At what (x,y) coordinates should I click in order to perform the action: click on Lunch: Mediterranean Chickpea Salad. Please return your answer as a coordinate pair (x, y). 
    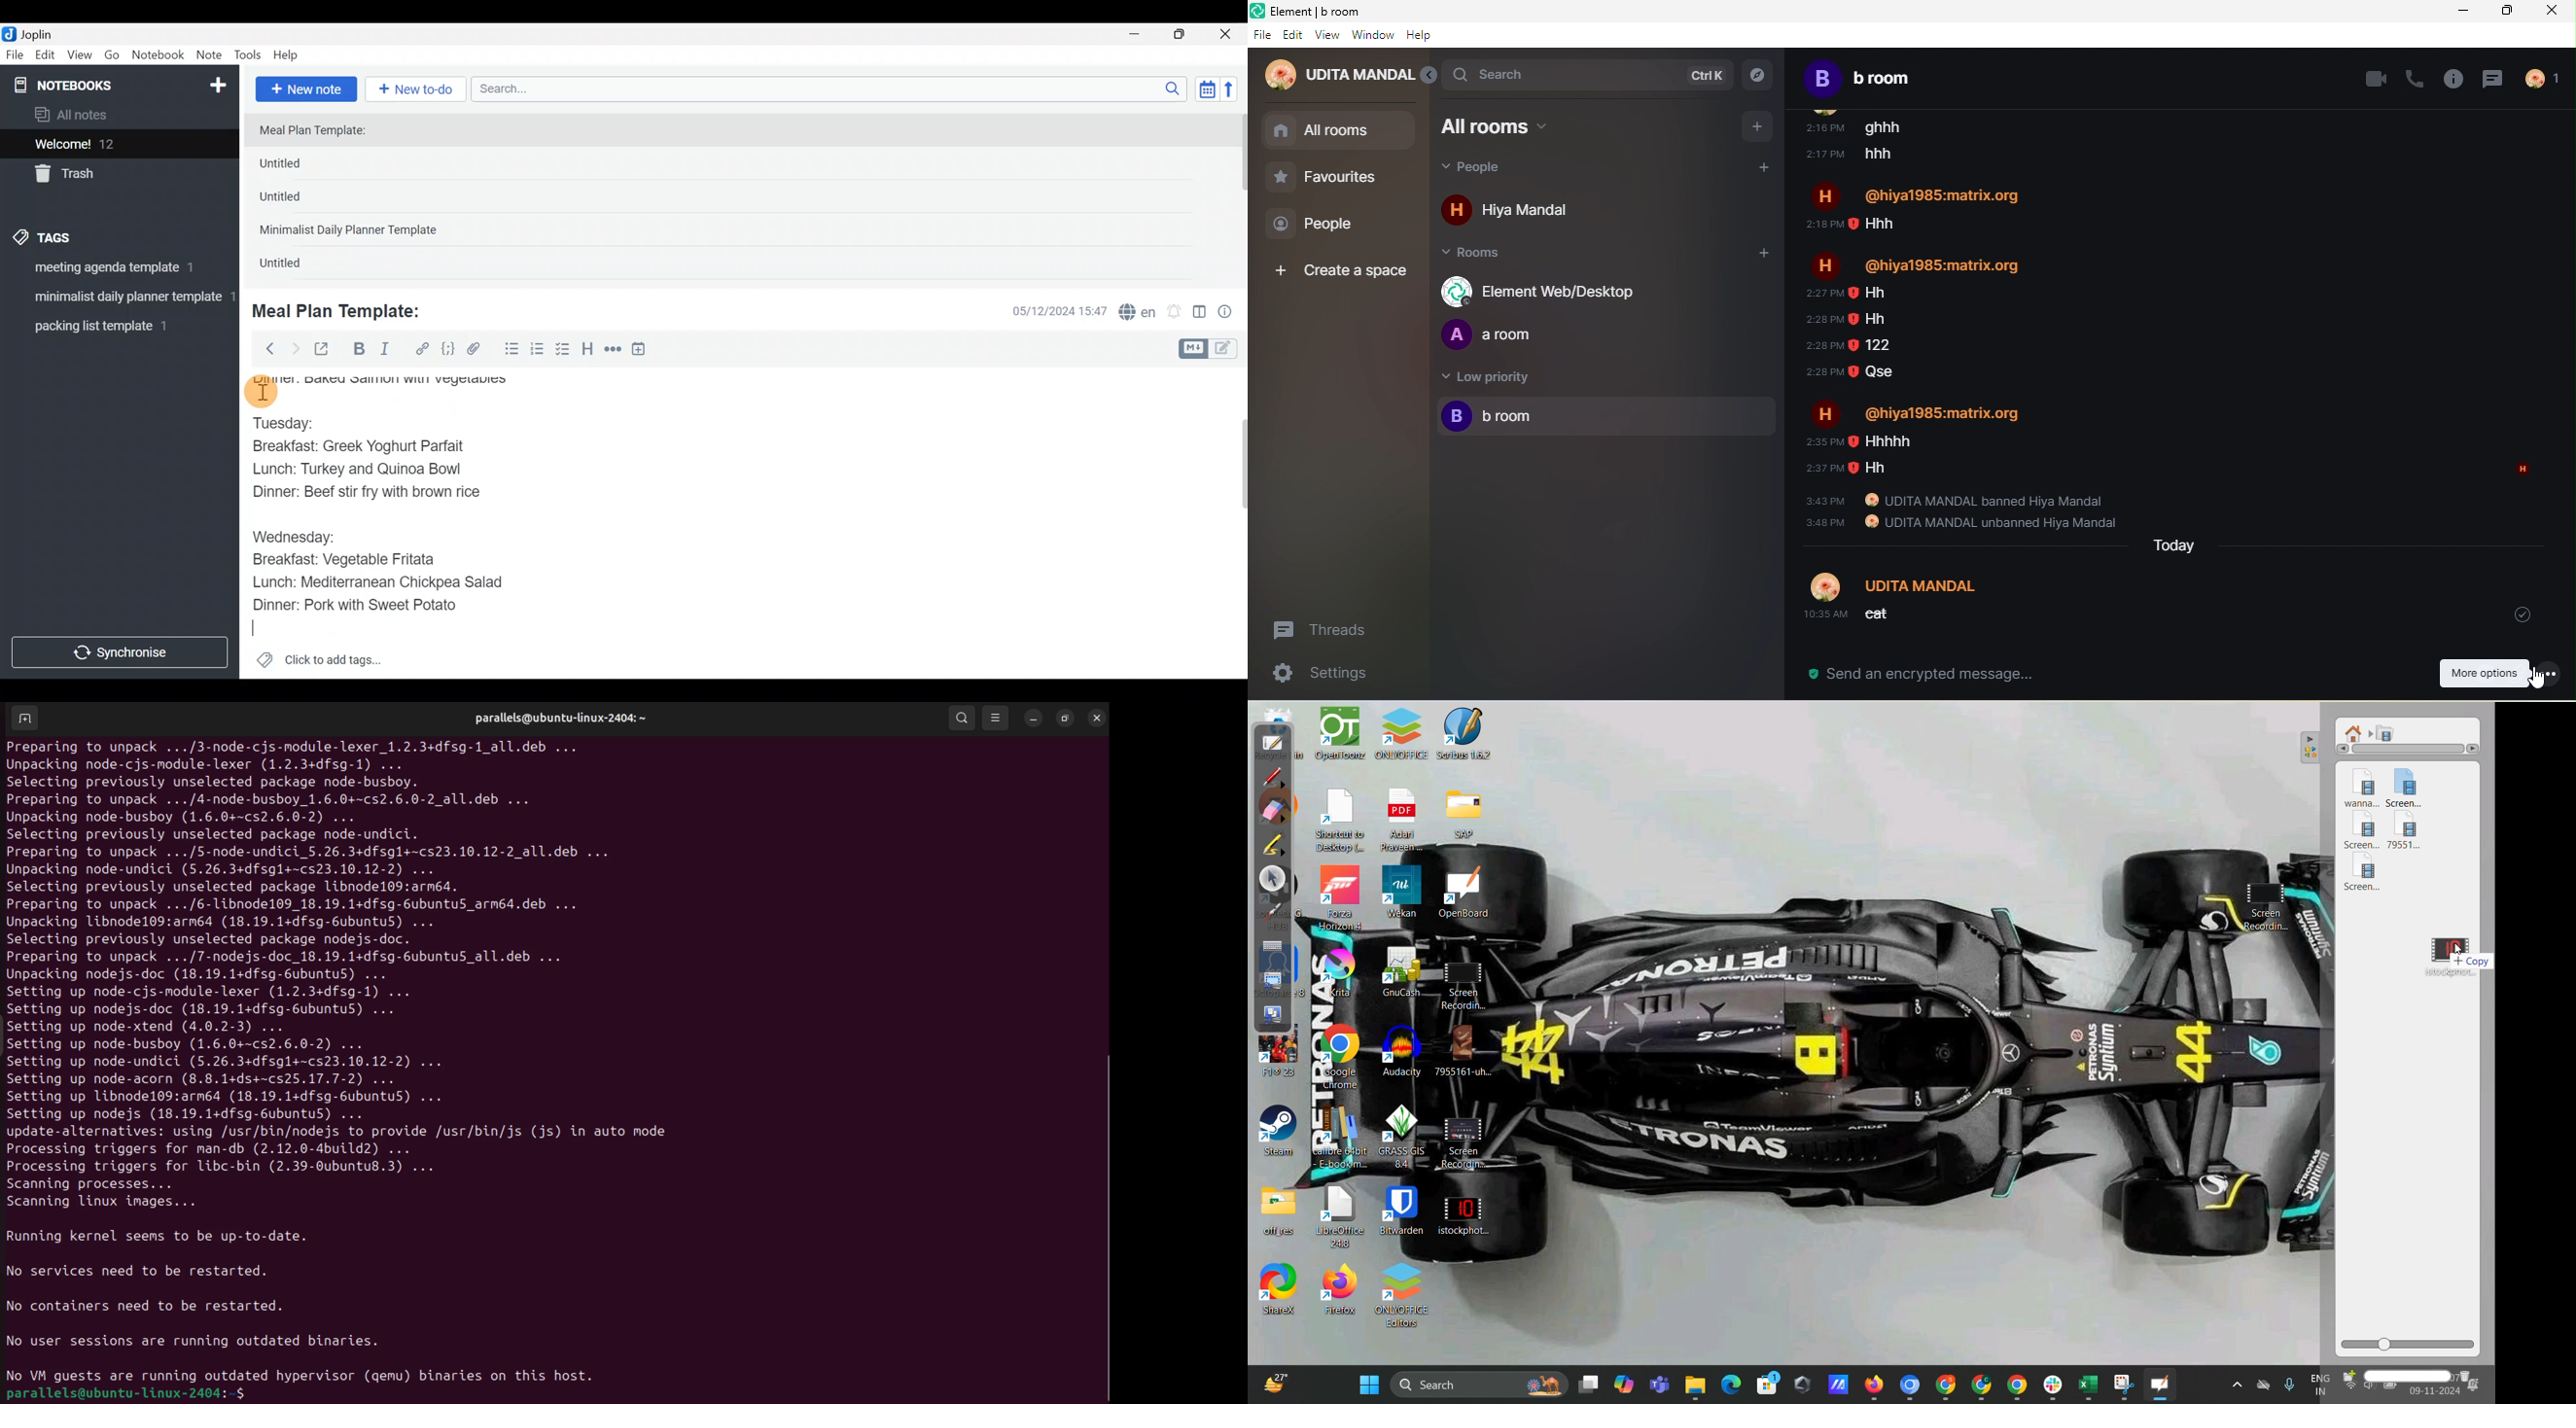
    Looking at the image, I should click on (384, 581).